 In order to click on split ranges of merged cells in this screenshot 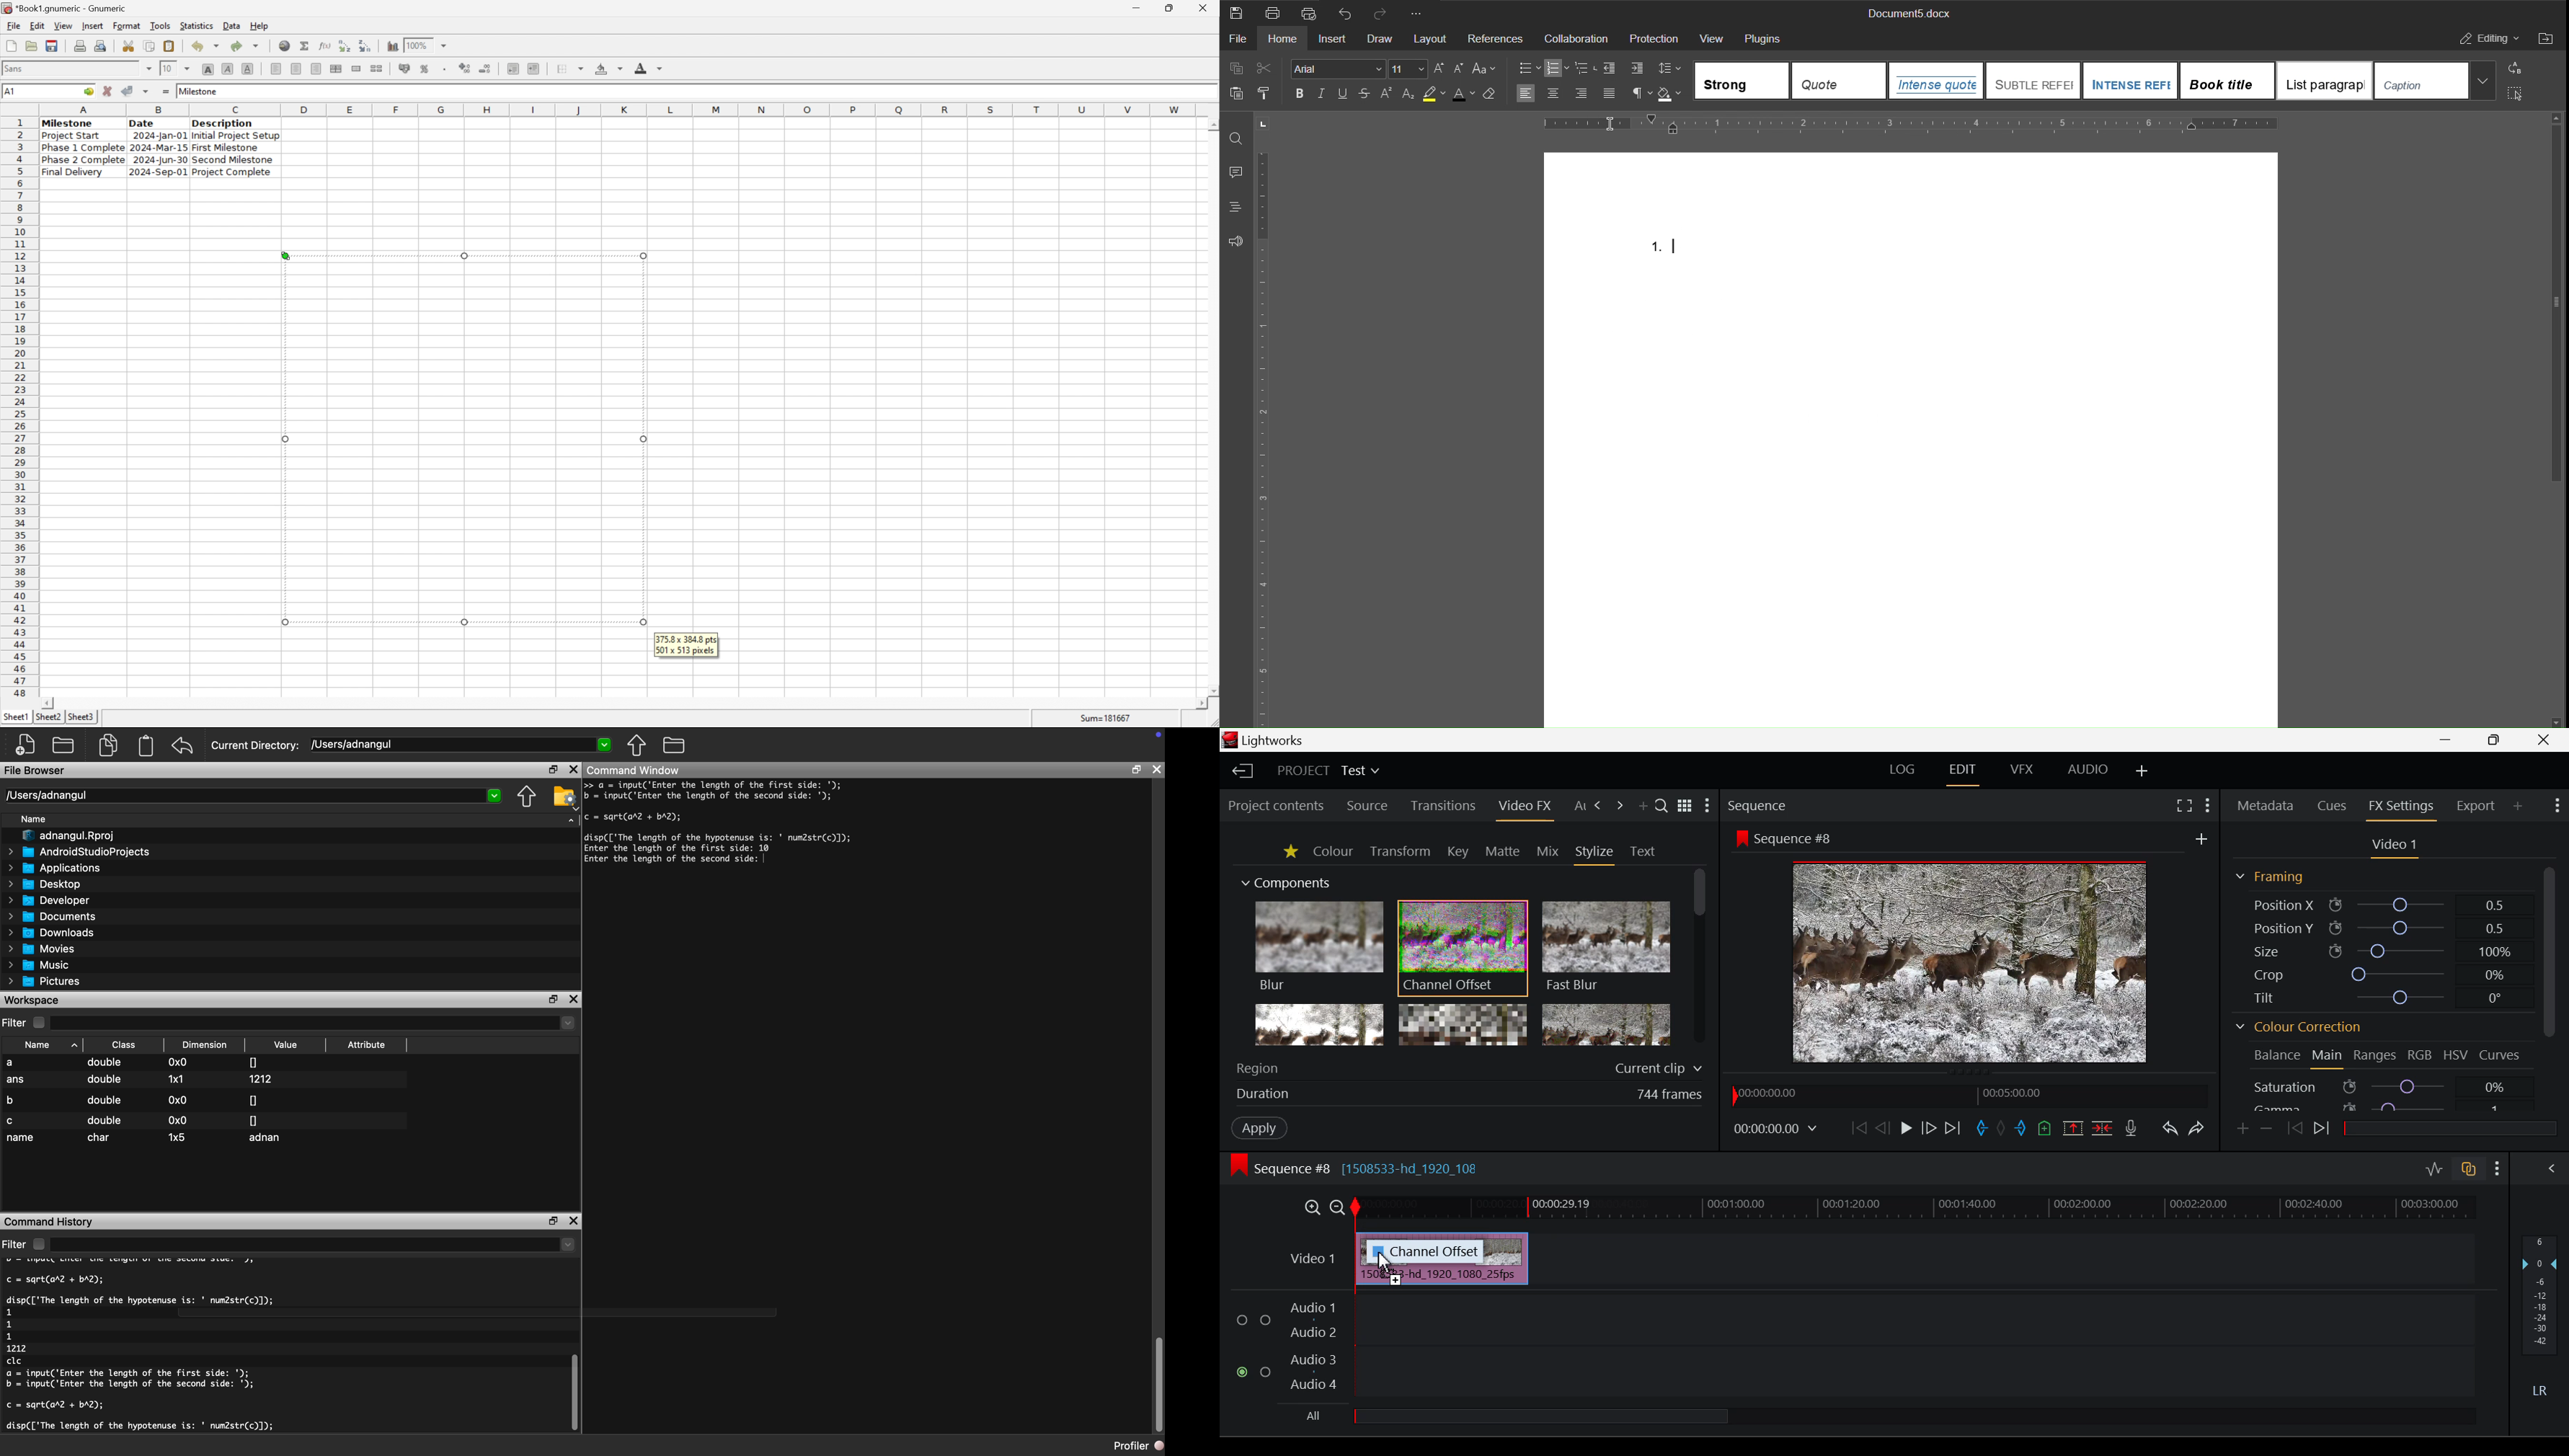, I will do `click(377, 68)`.